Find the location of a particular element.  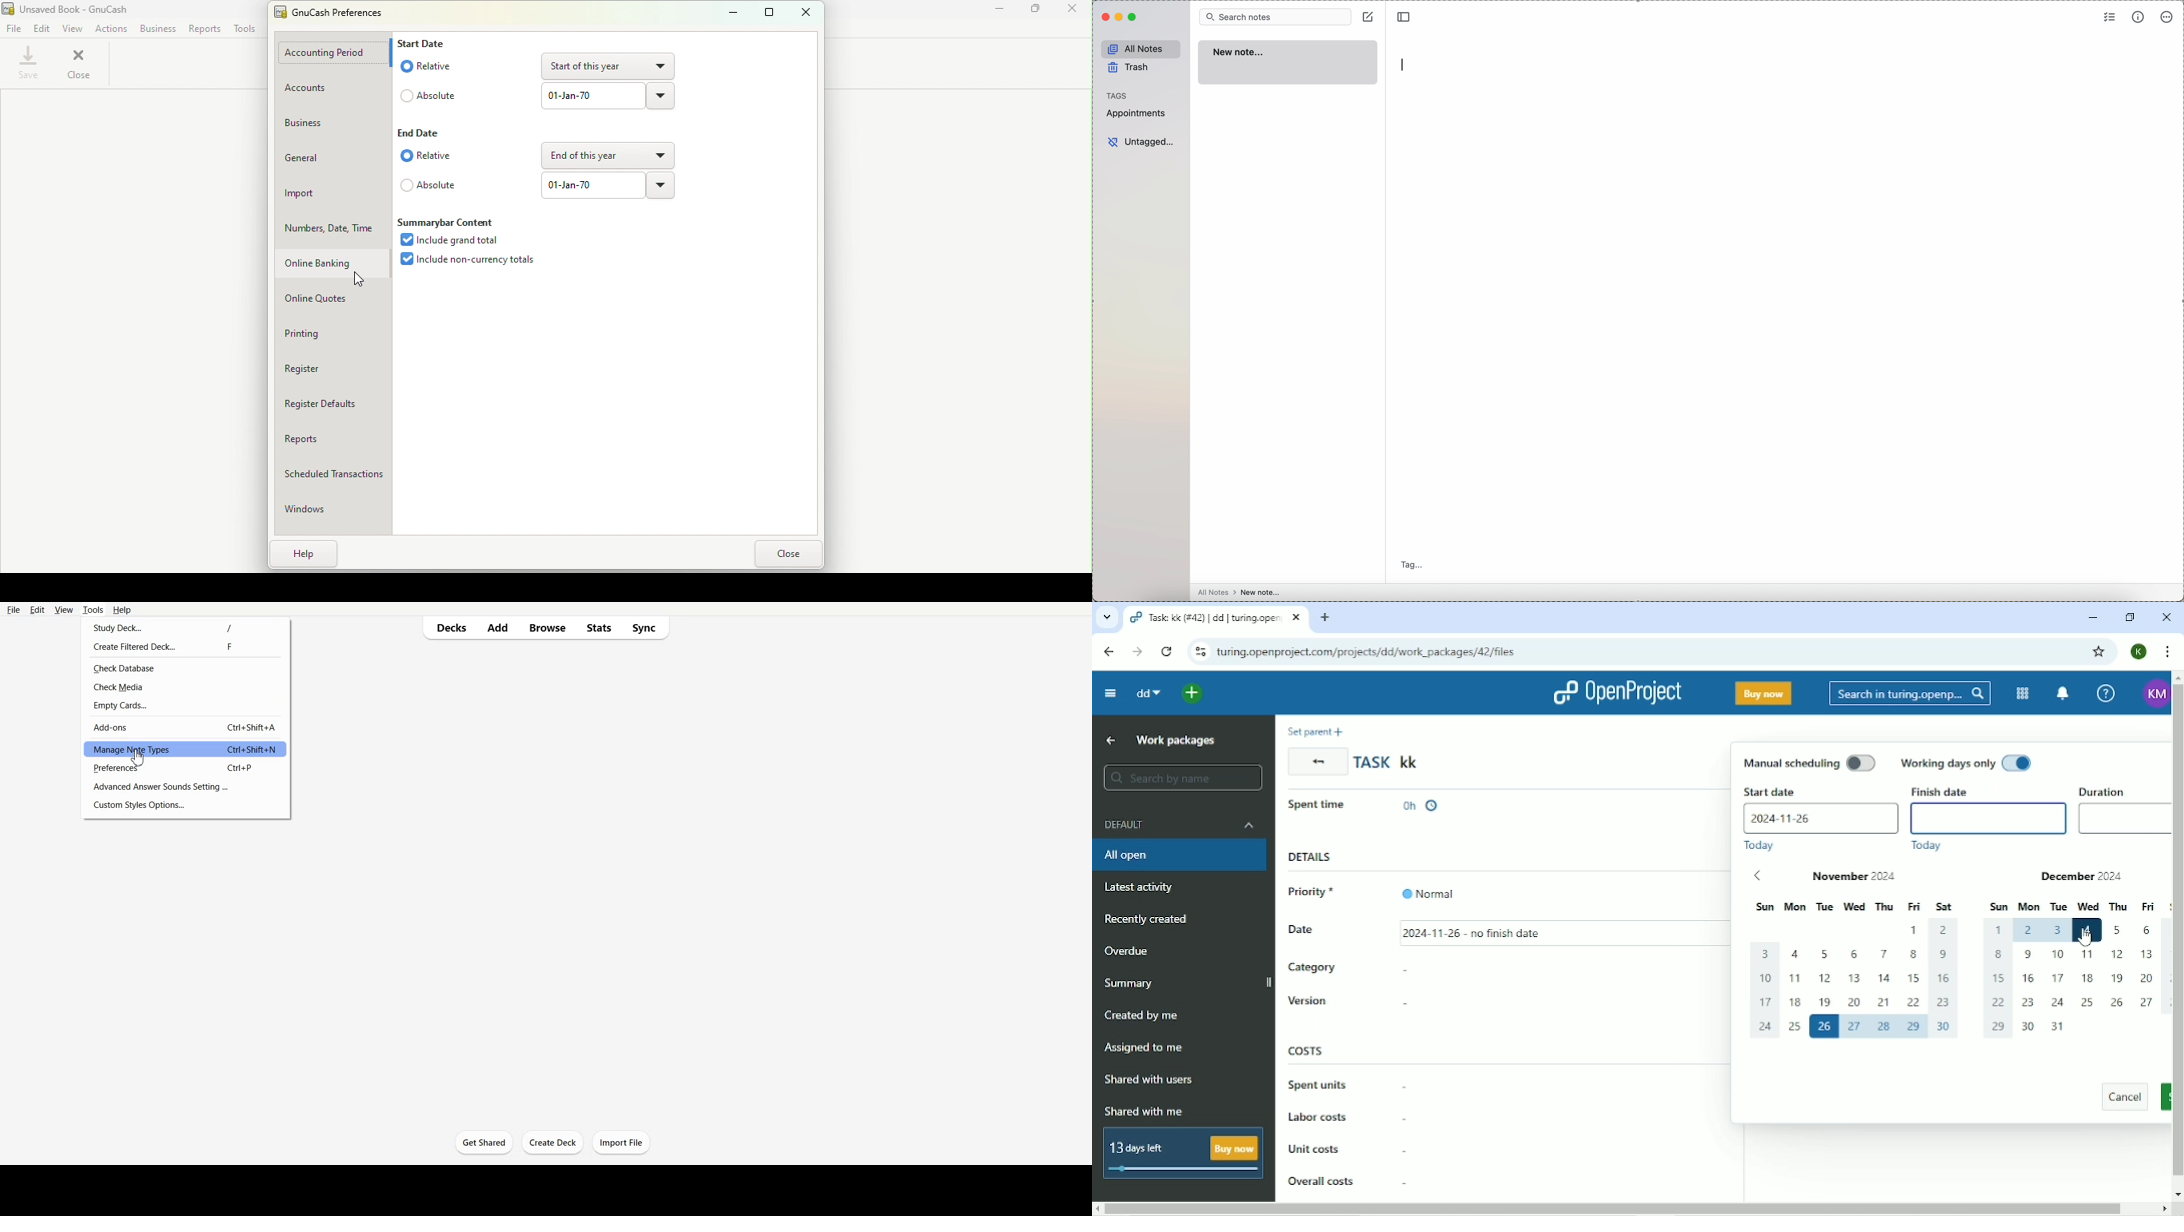

Get Started is located at coordinates (485, 1142).